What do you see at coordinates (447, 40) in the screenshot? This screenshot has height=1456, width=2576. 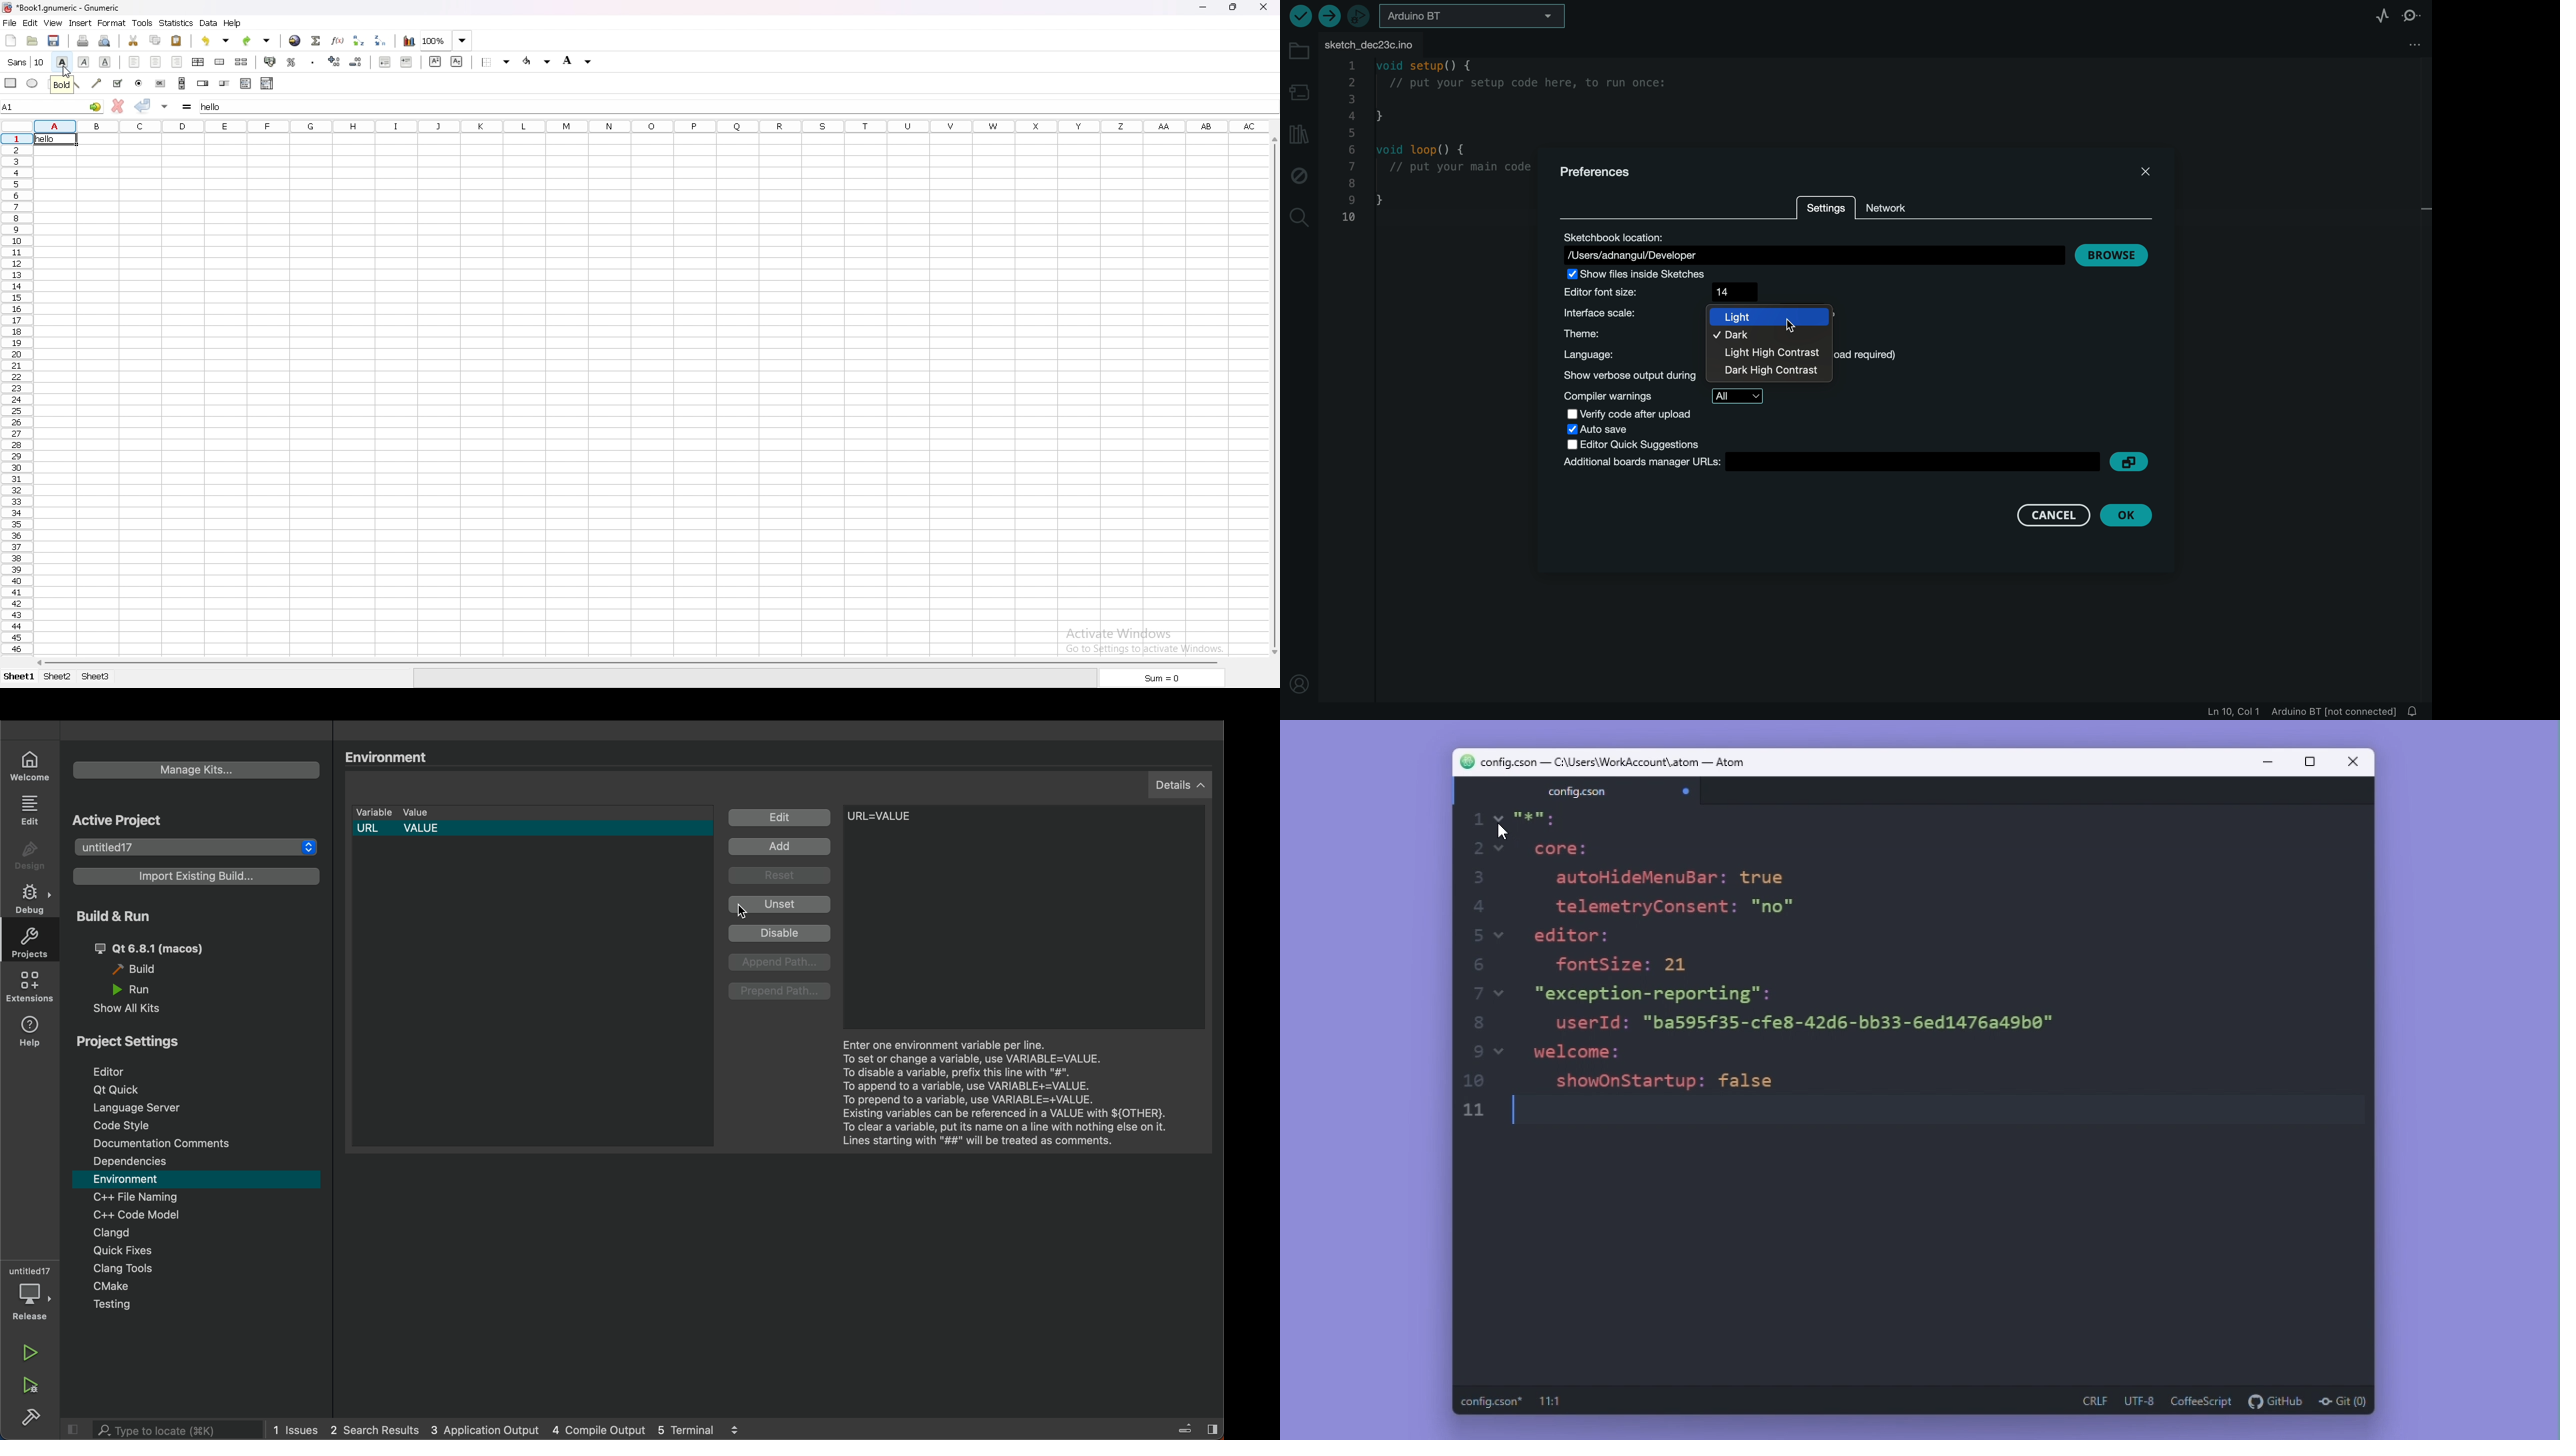 I see `zoom` at bounding box center [447, 40].